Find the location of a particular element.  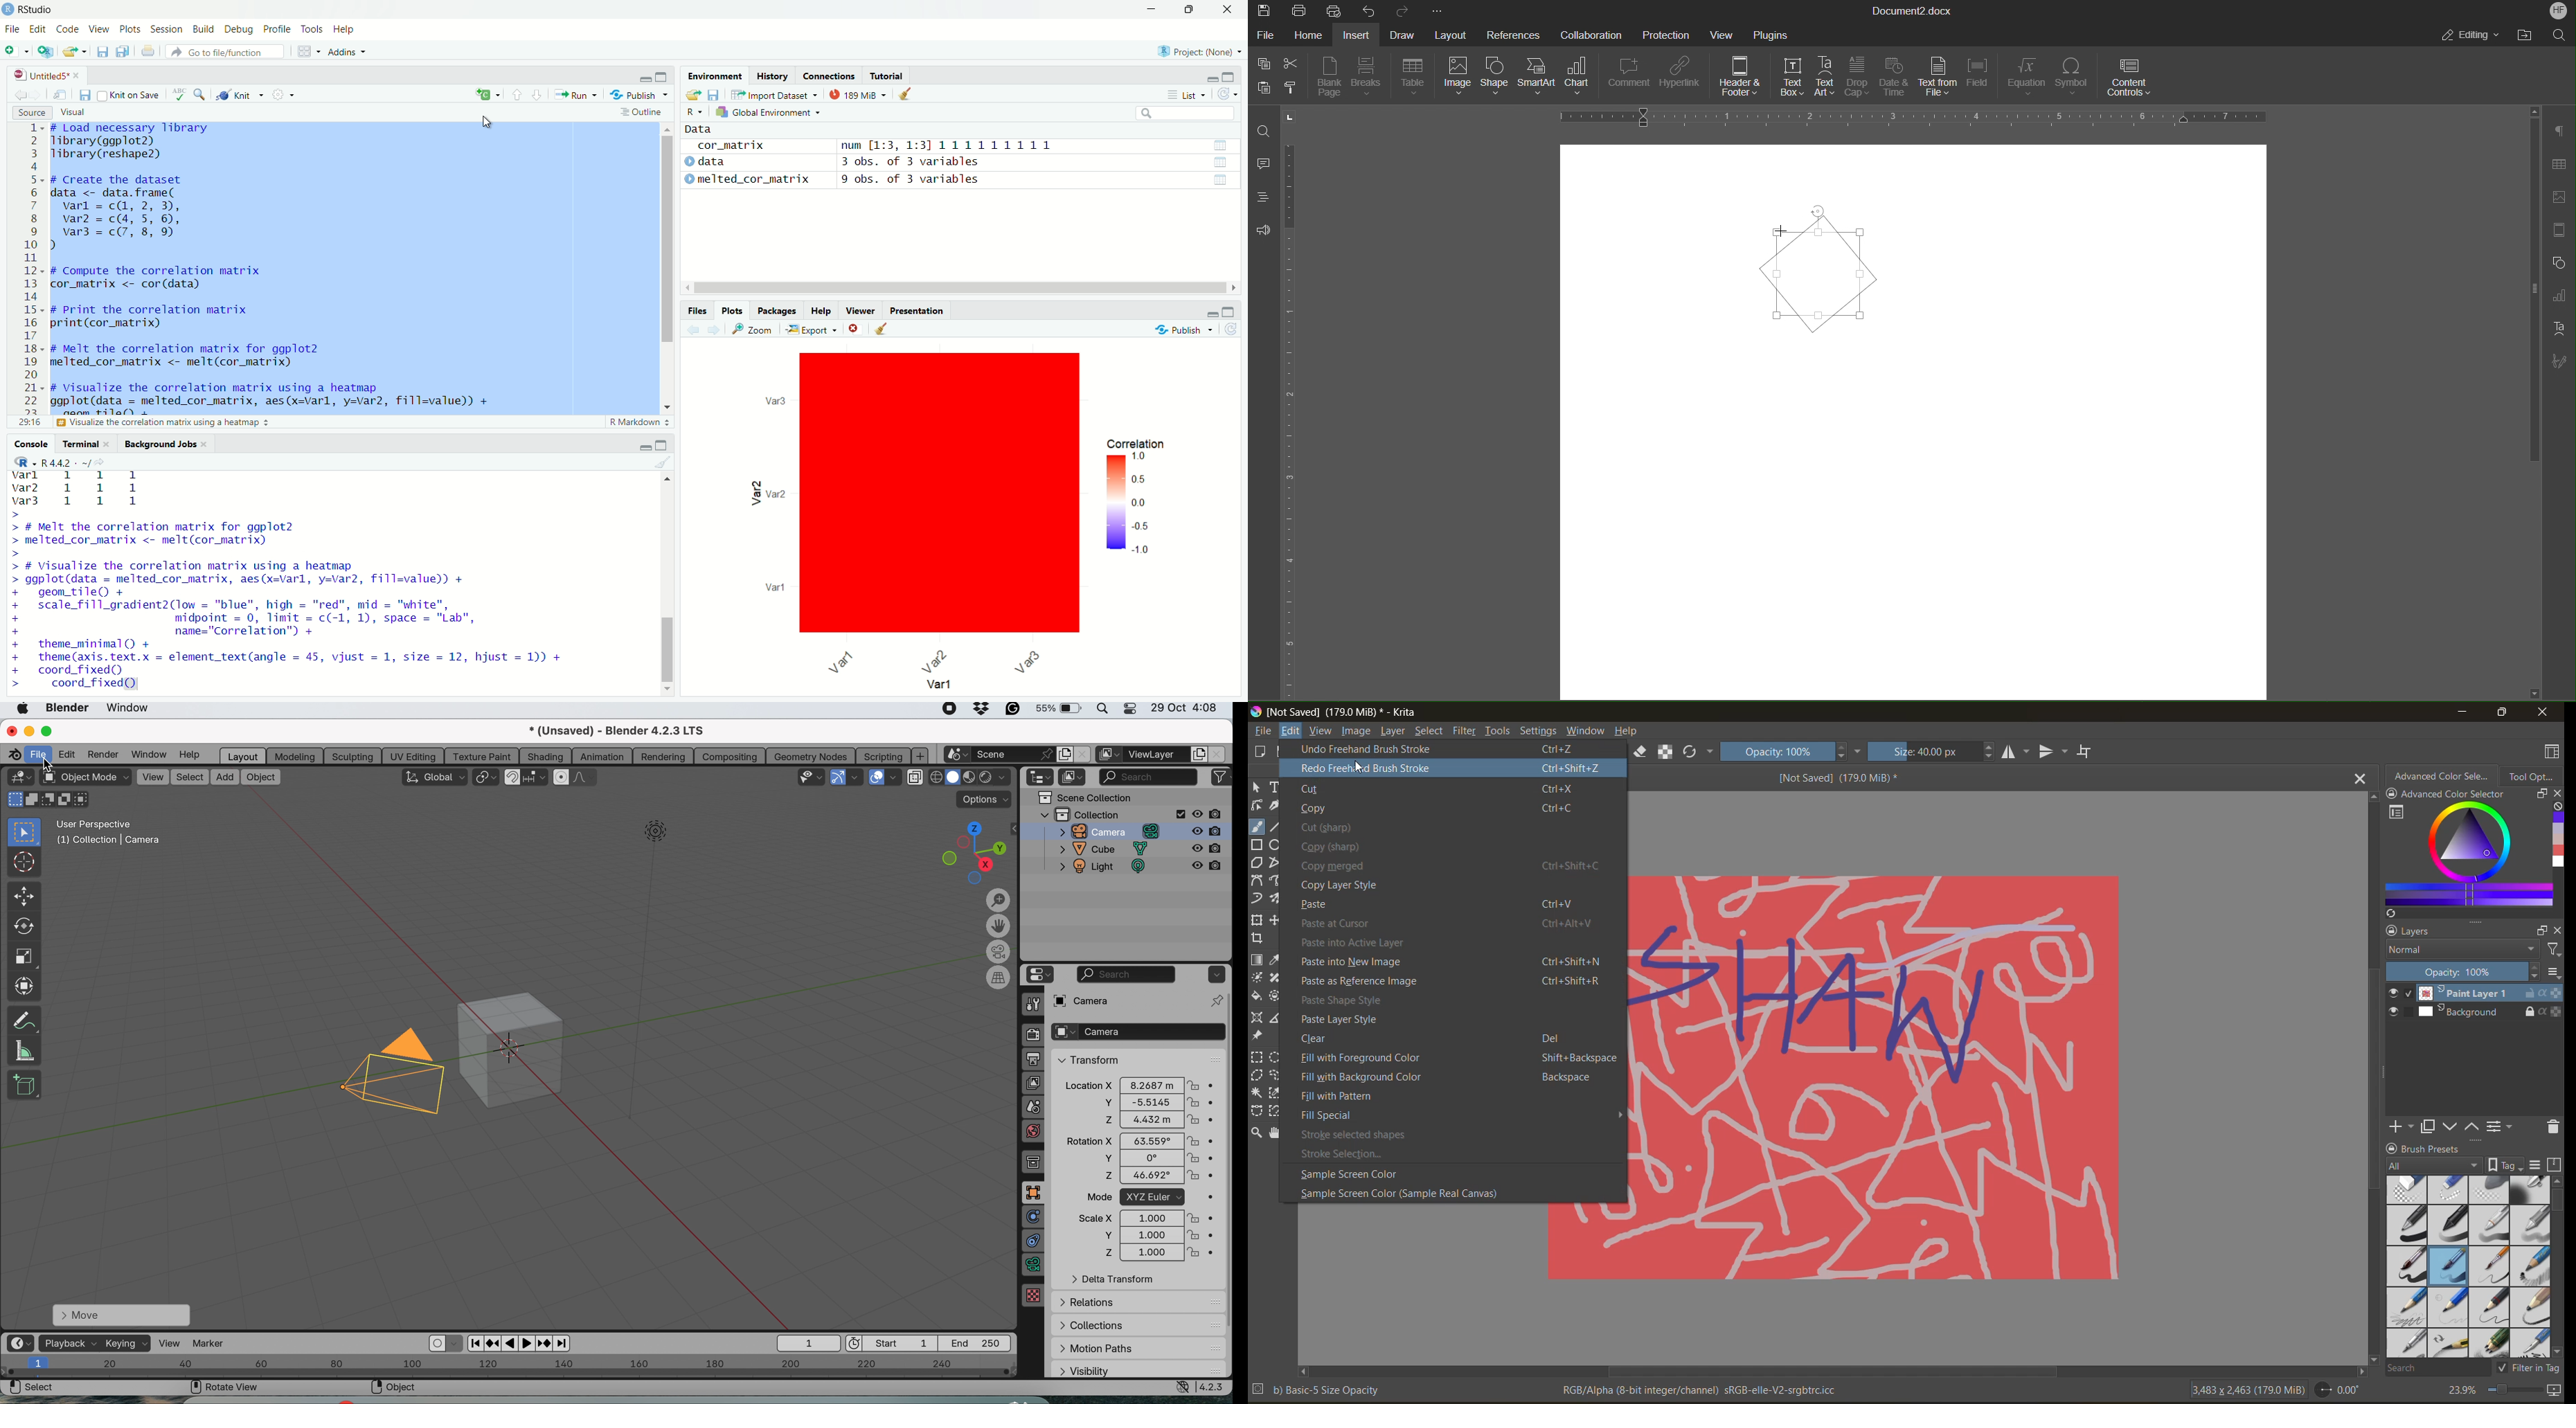

set eraser mode is located at coordinates (1641, 751).